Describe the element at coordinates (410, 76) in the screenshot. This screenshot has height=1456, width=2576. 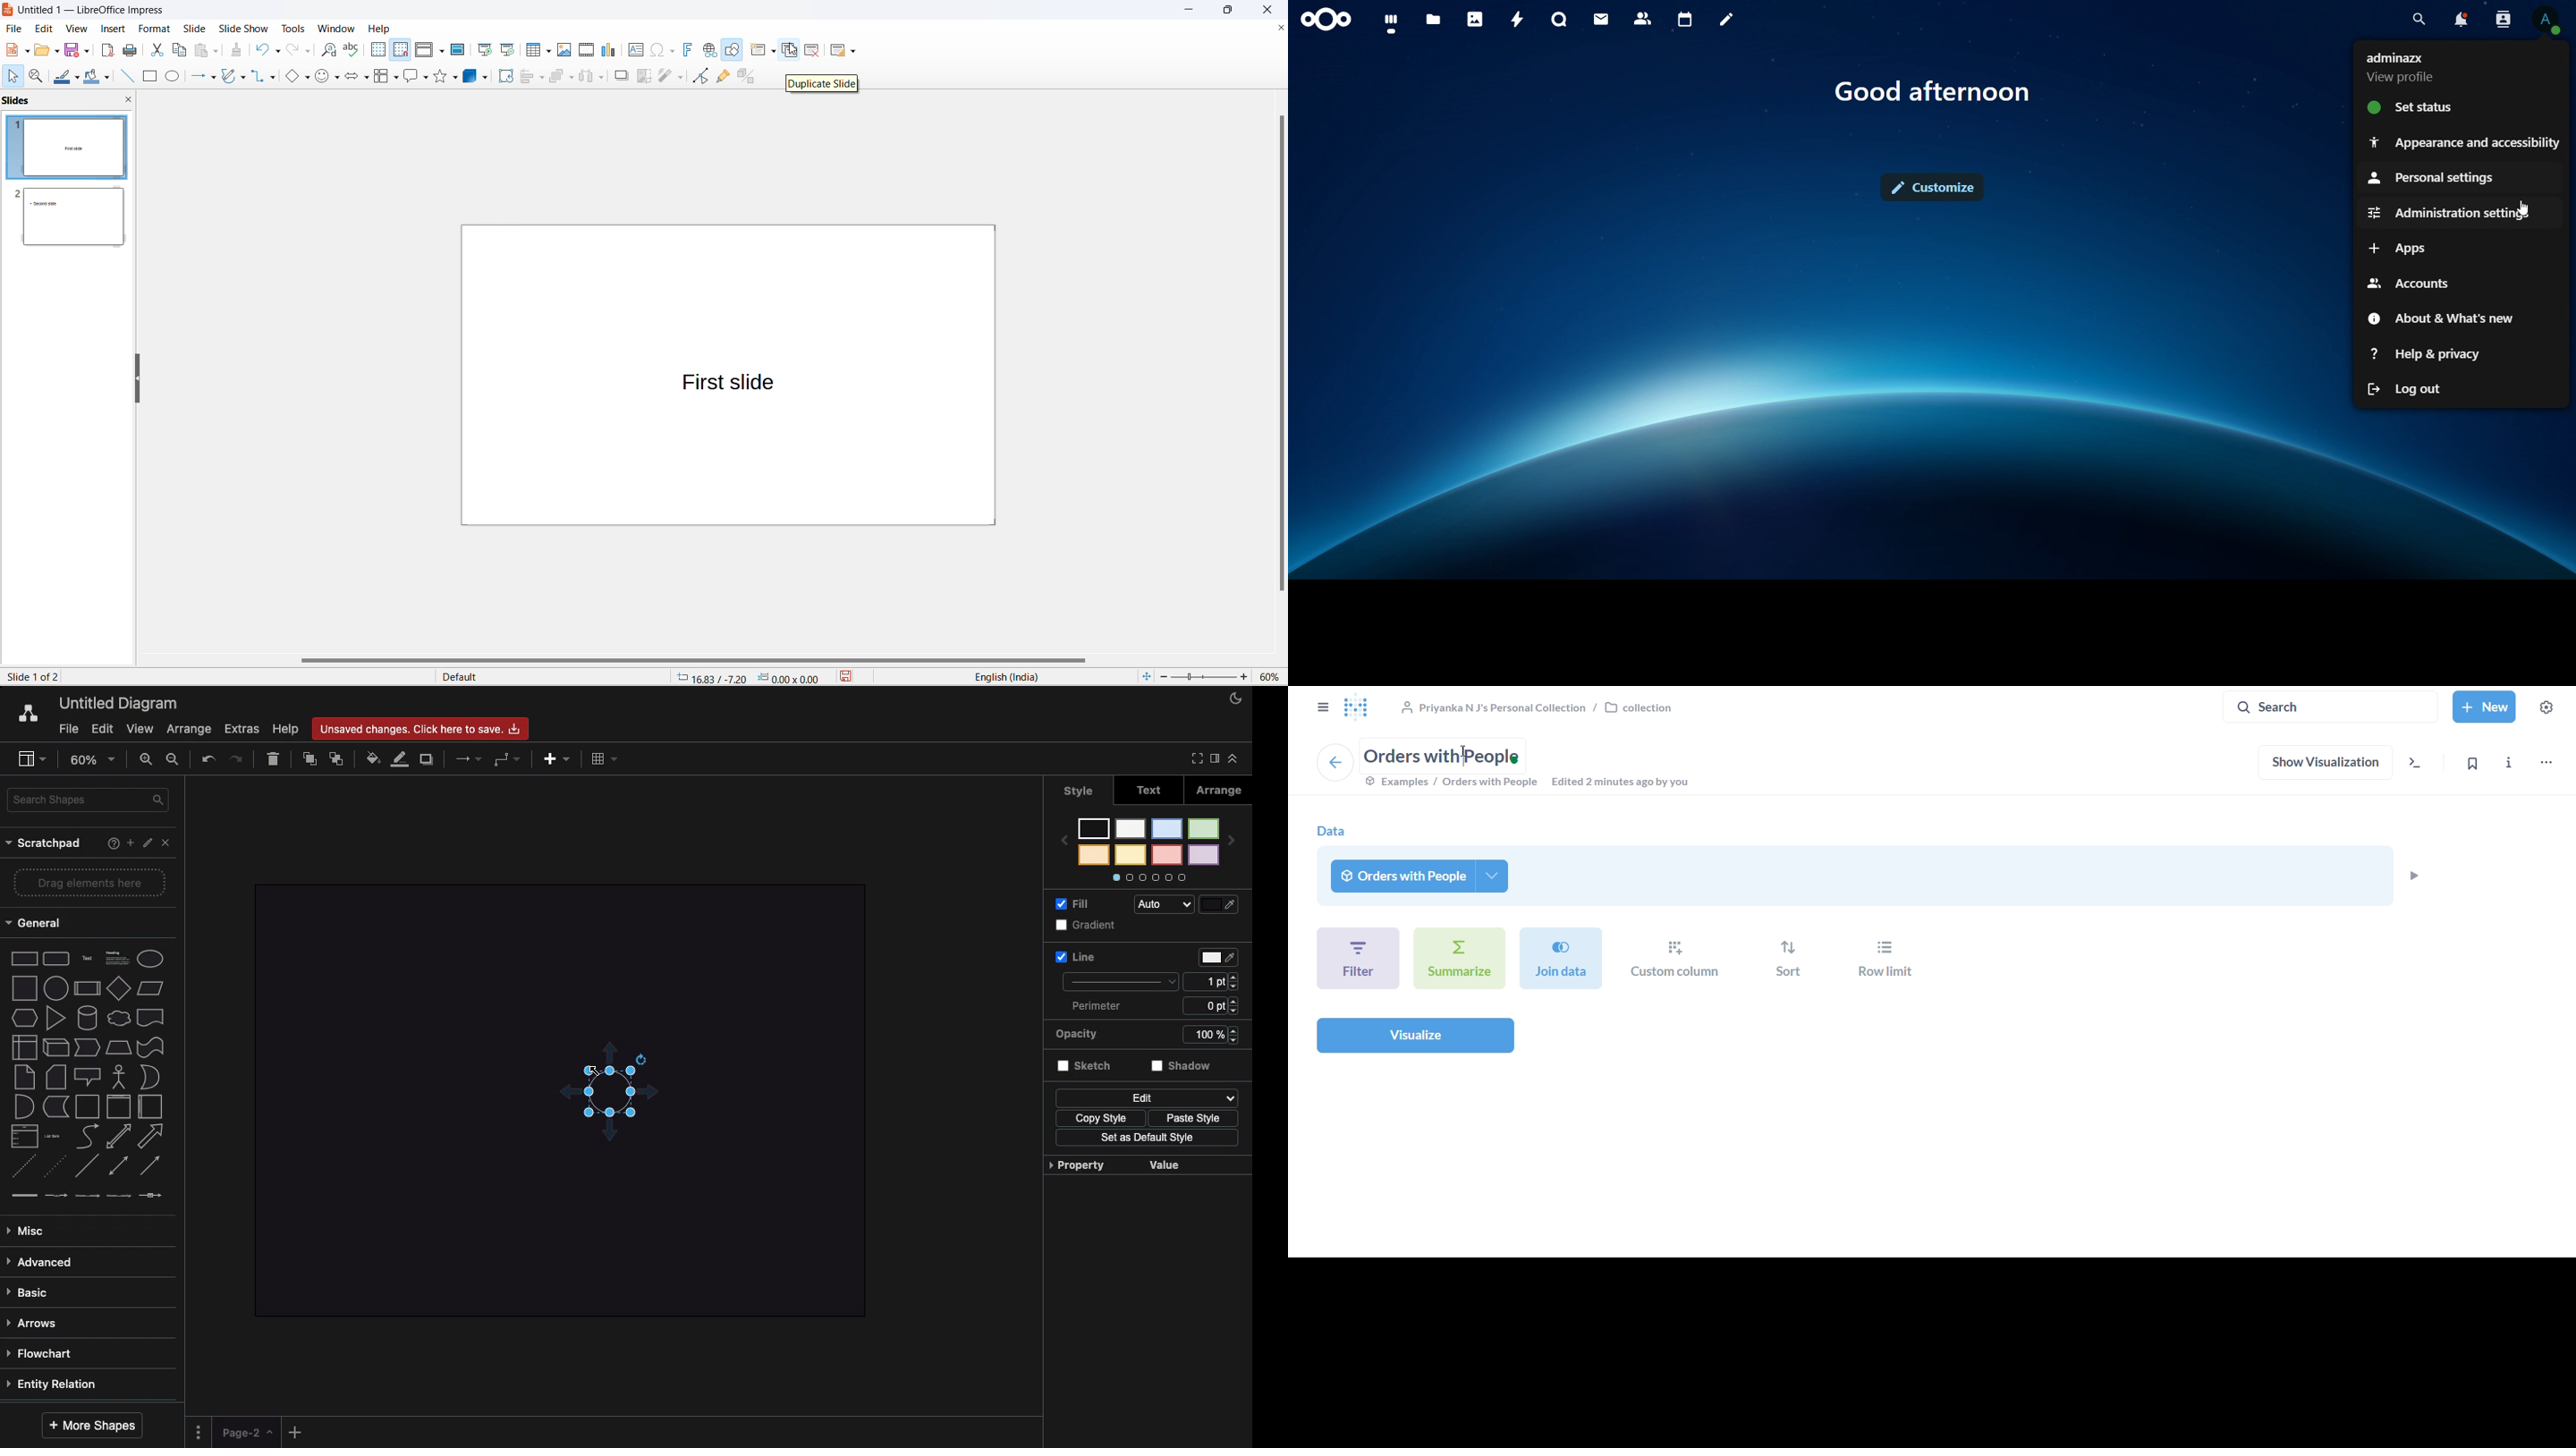
I see `callout shapes` at that location.